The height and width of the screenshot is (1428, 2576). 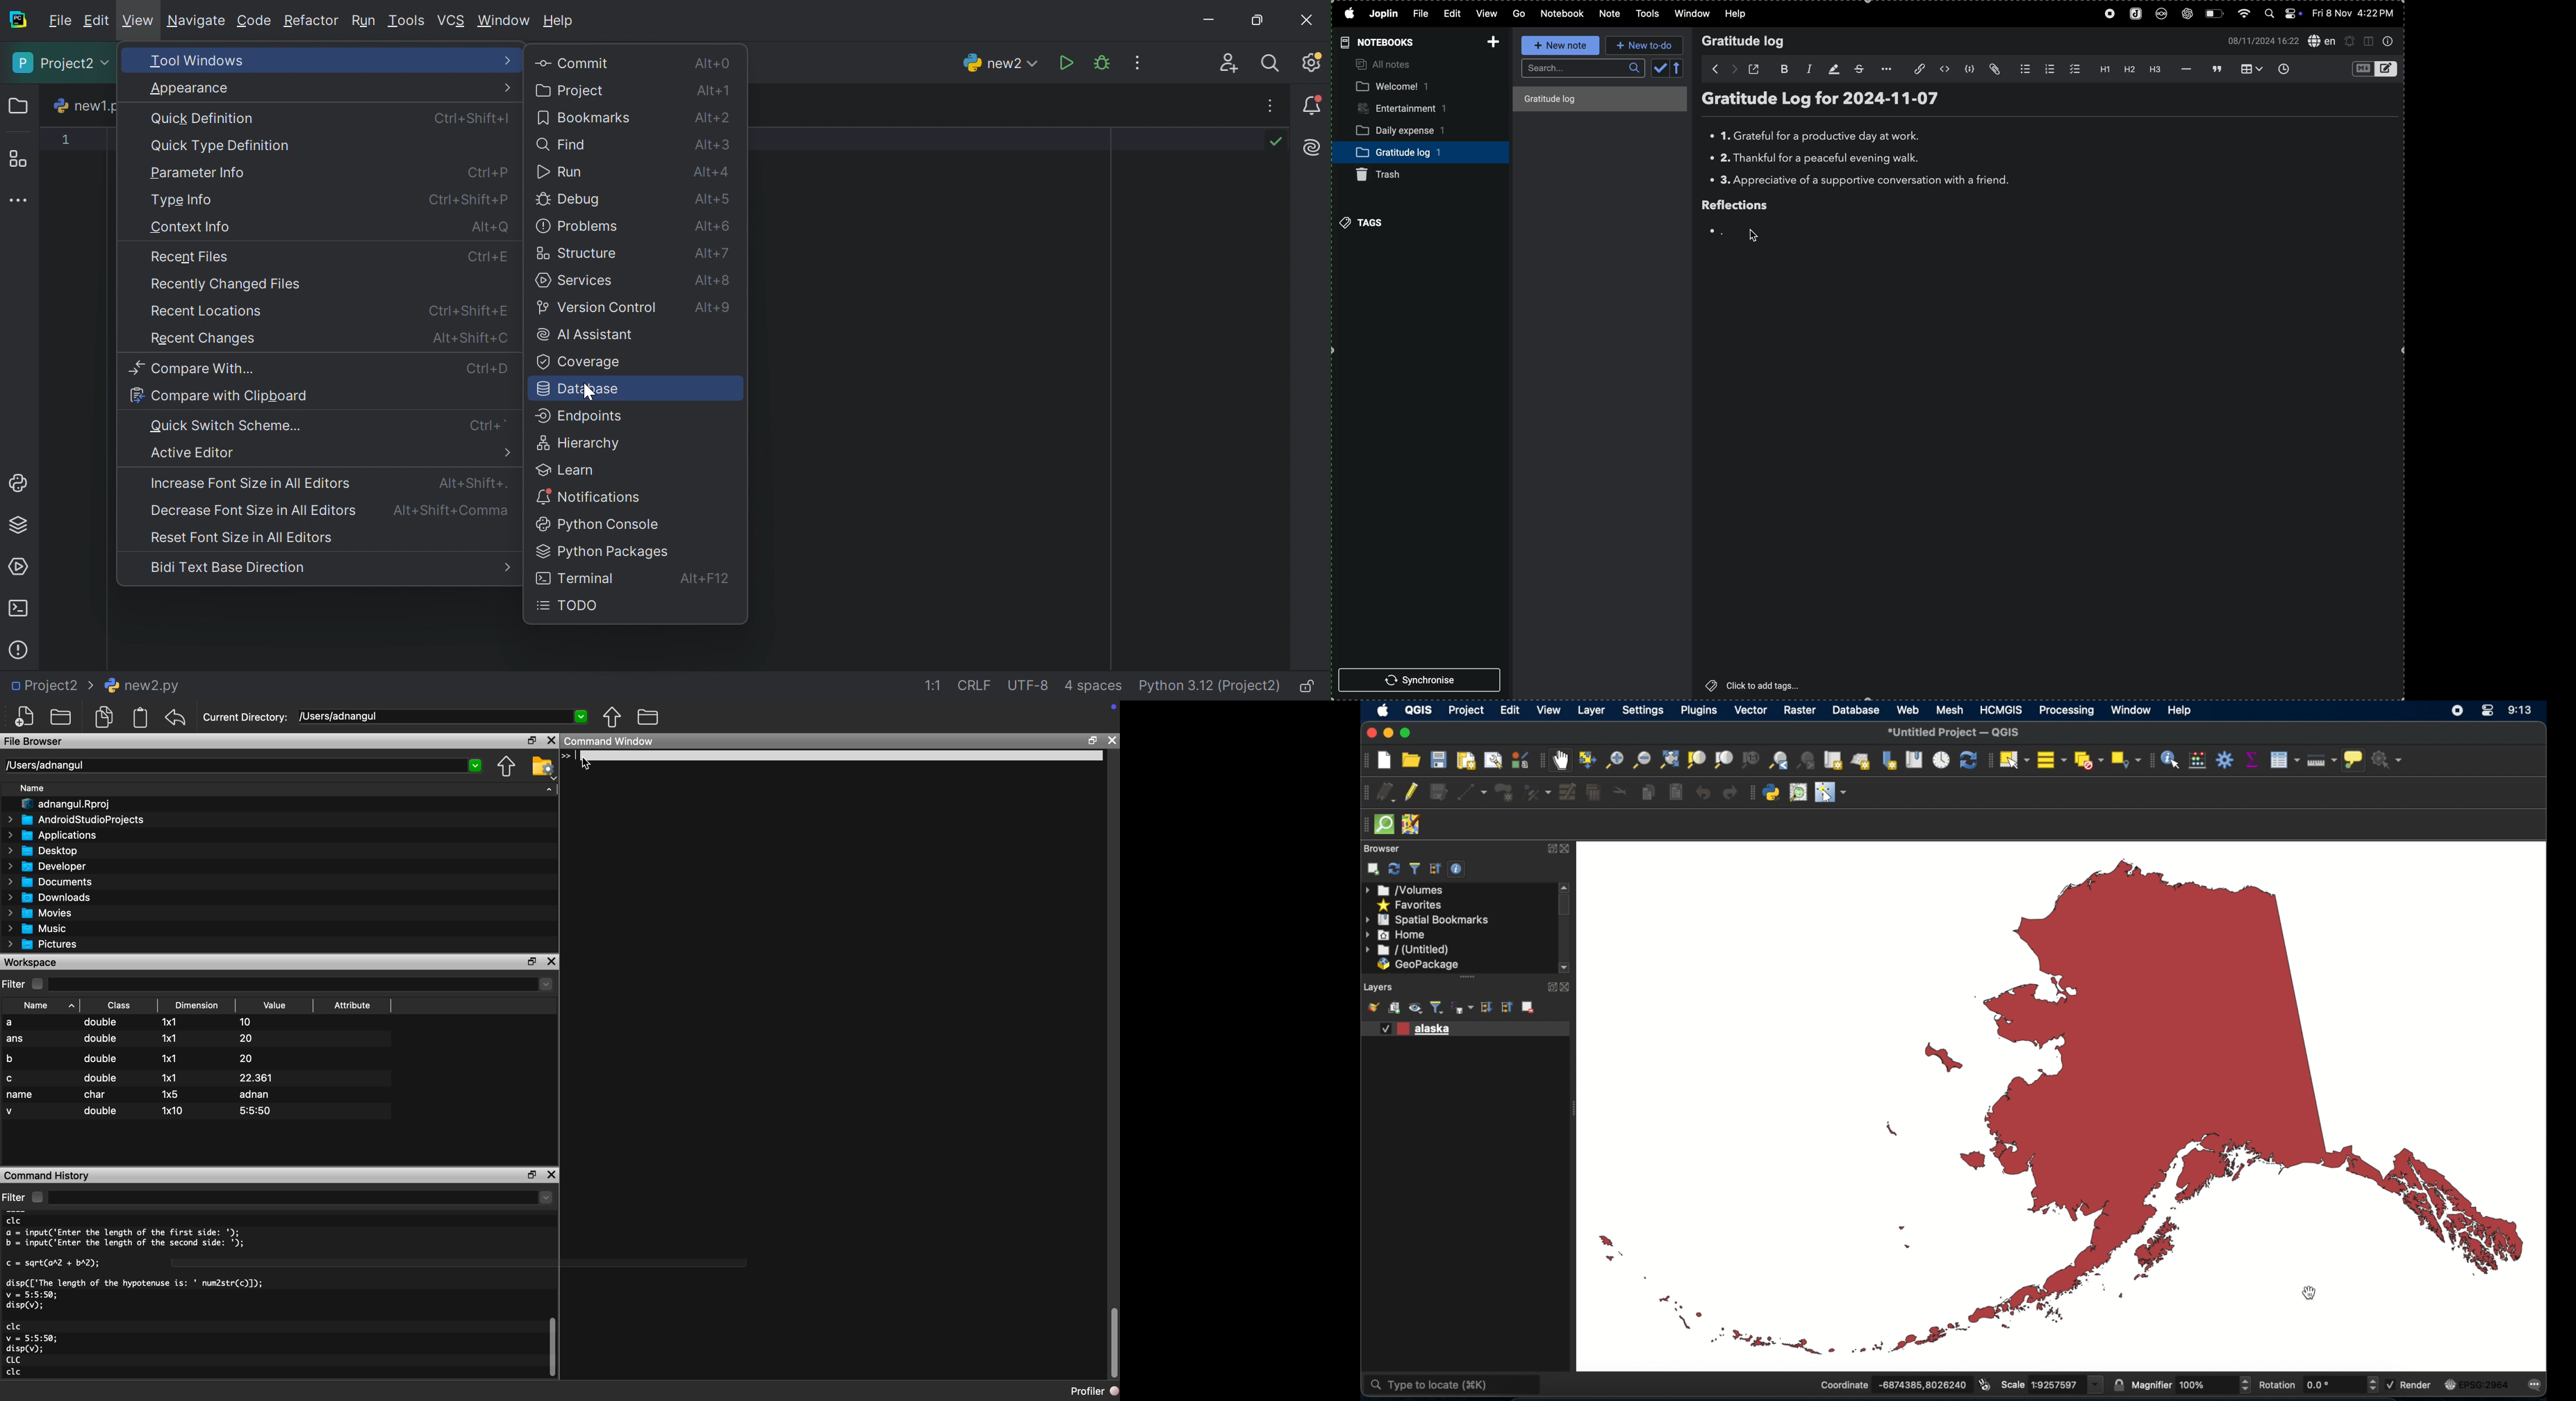 What do you see at coordinates (2022, 69) in the screenshot?
I see `bullet list` at bounding box center [2022, 69].